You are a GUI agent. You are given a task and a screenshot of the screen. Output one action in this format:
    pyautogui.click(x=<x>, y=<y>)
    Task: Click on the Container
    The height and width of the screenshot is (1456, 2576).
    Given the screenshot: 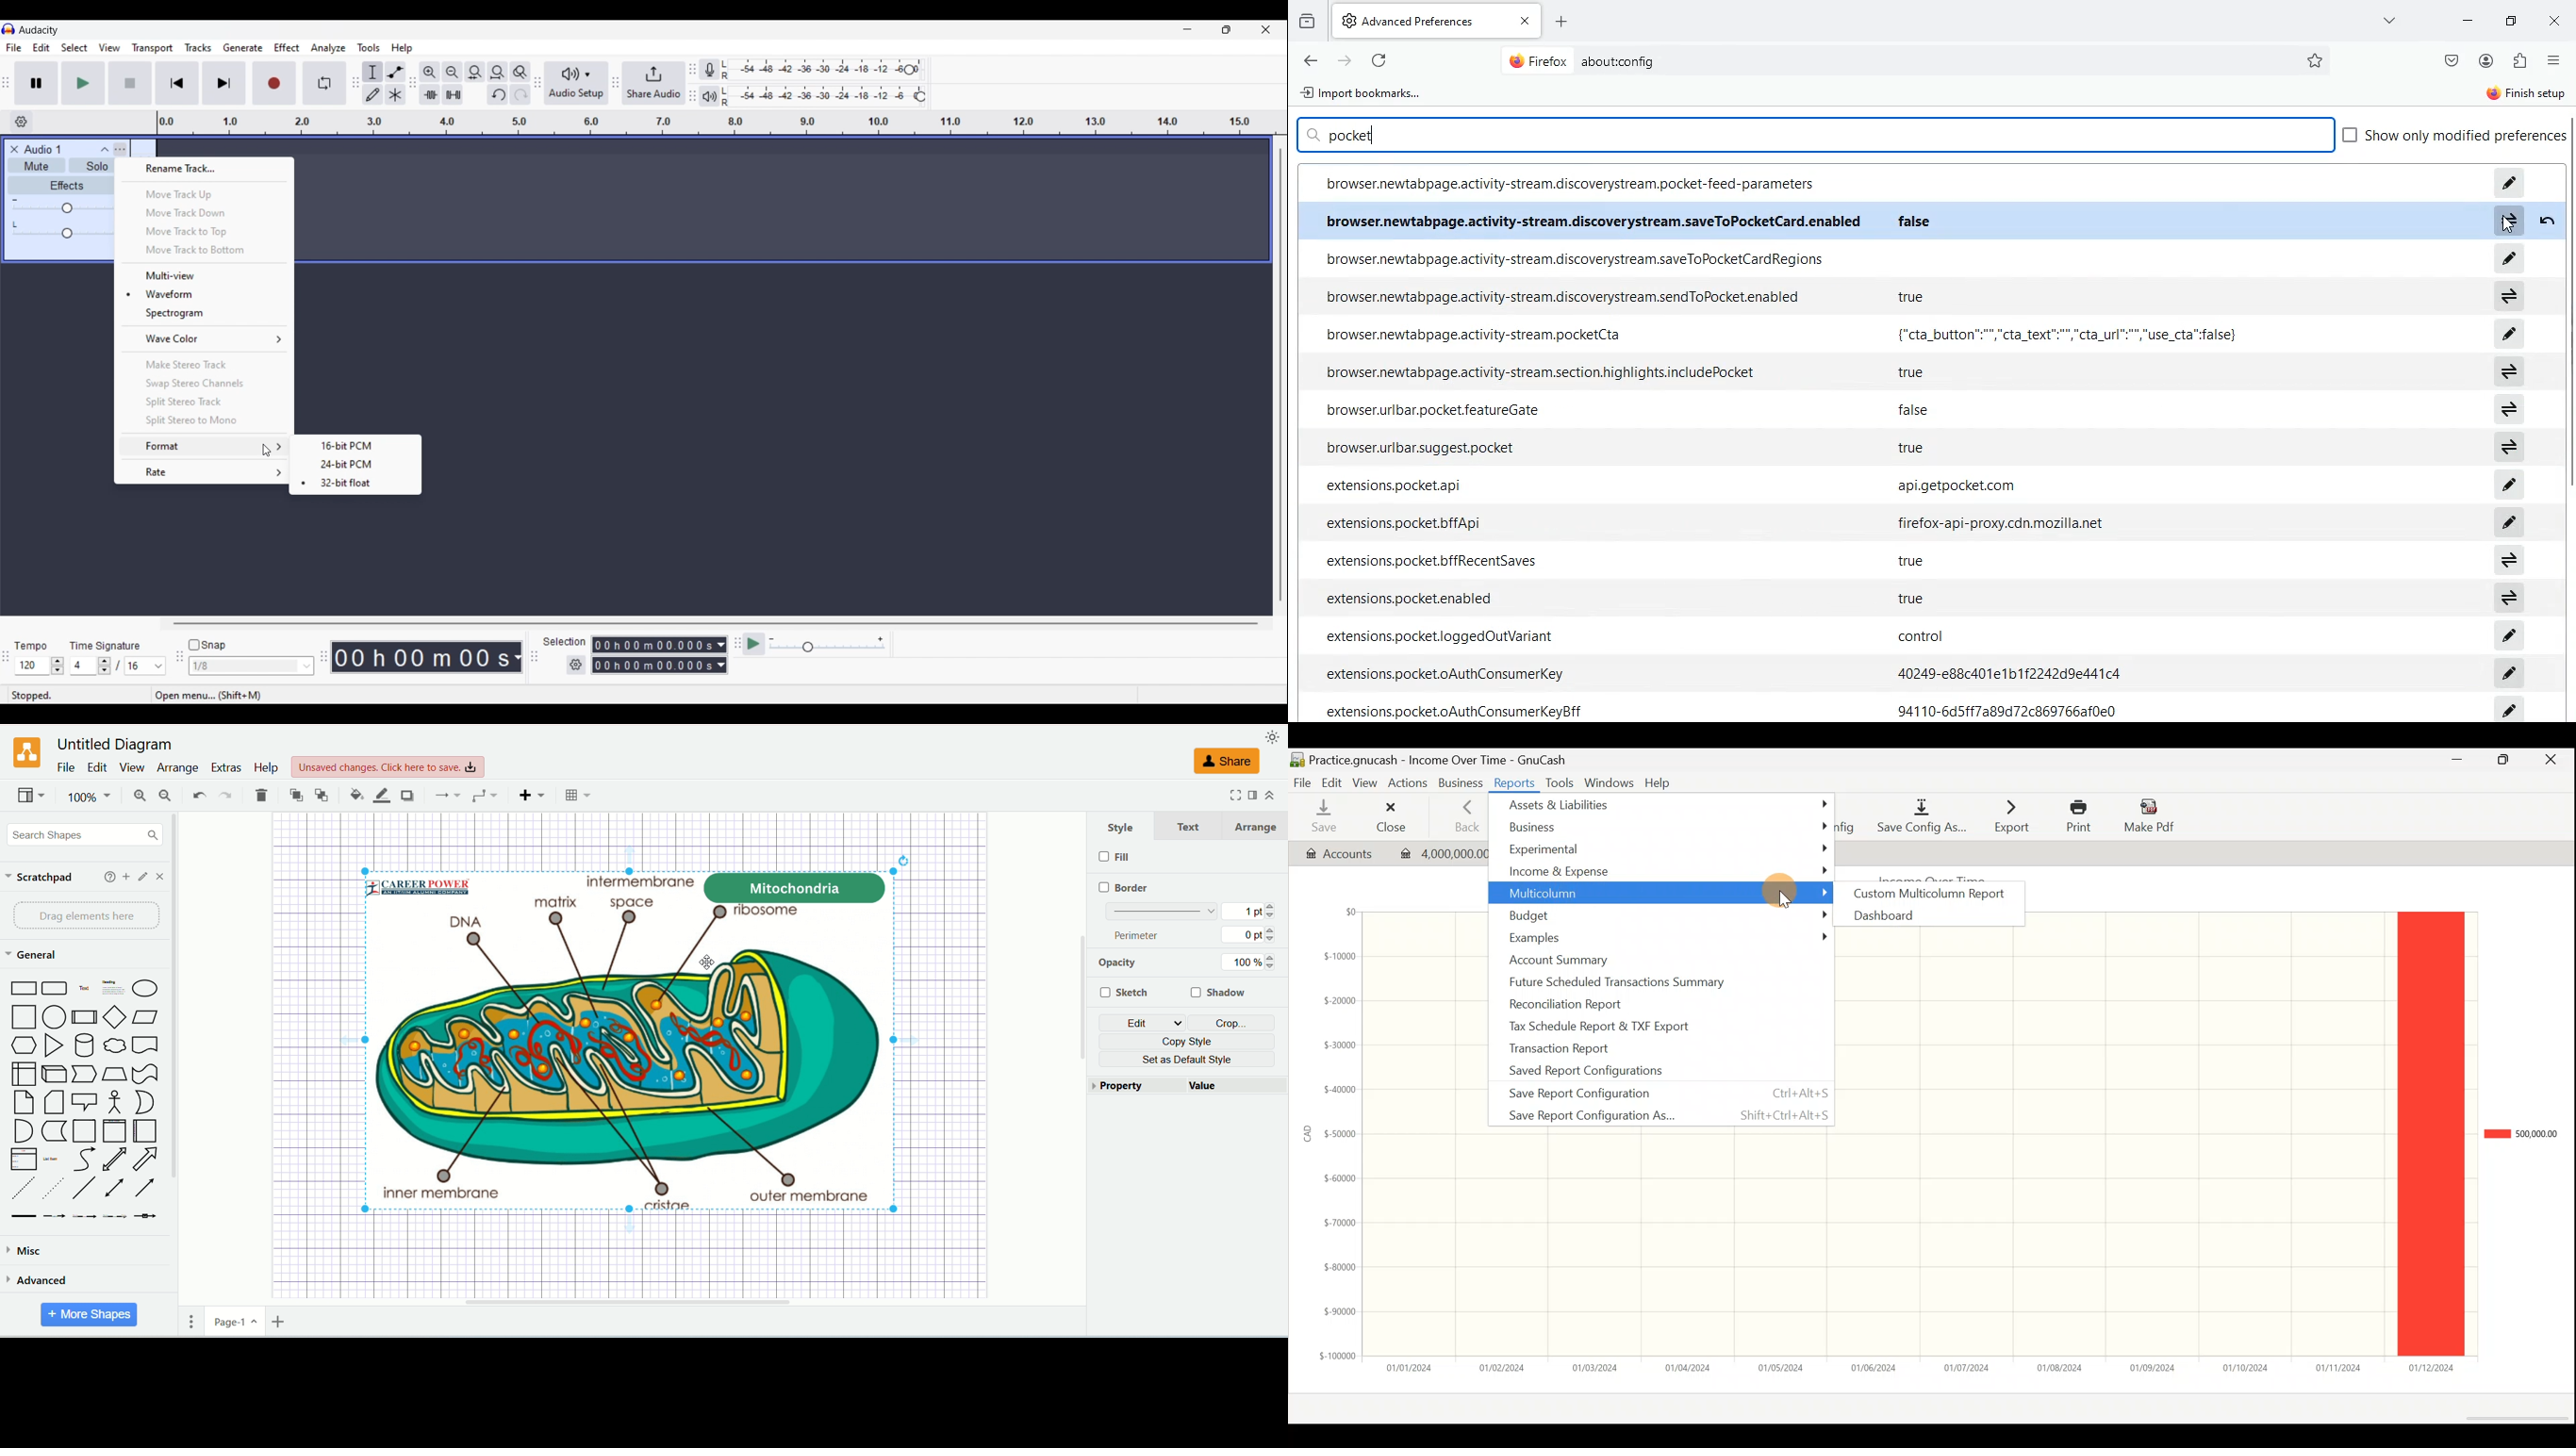 What is the action you would take?
    pyautogui.click(x=85, y=1132)
    